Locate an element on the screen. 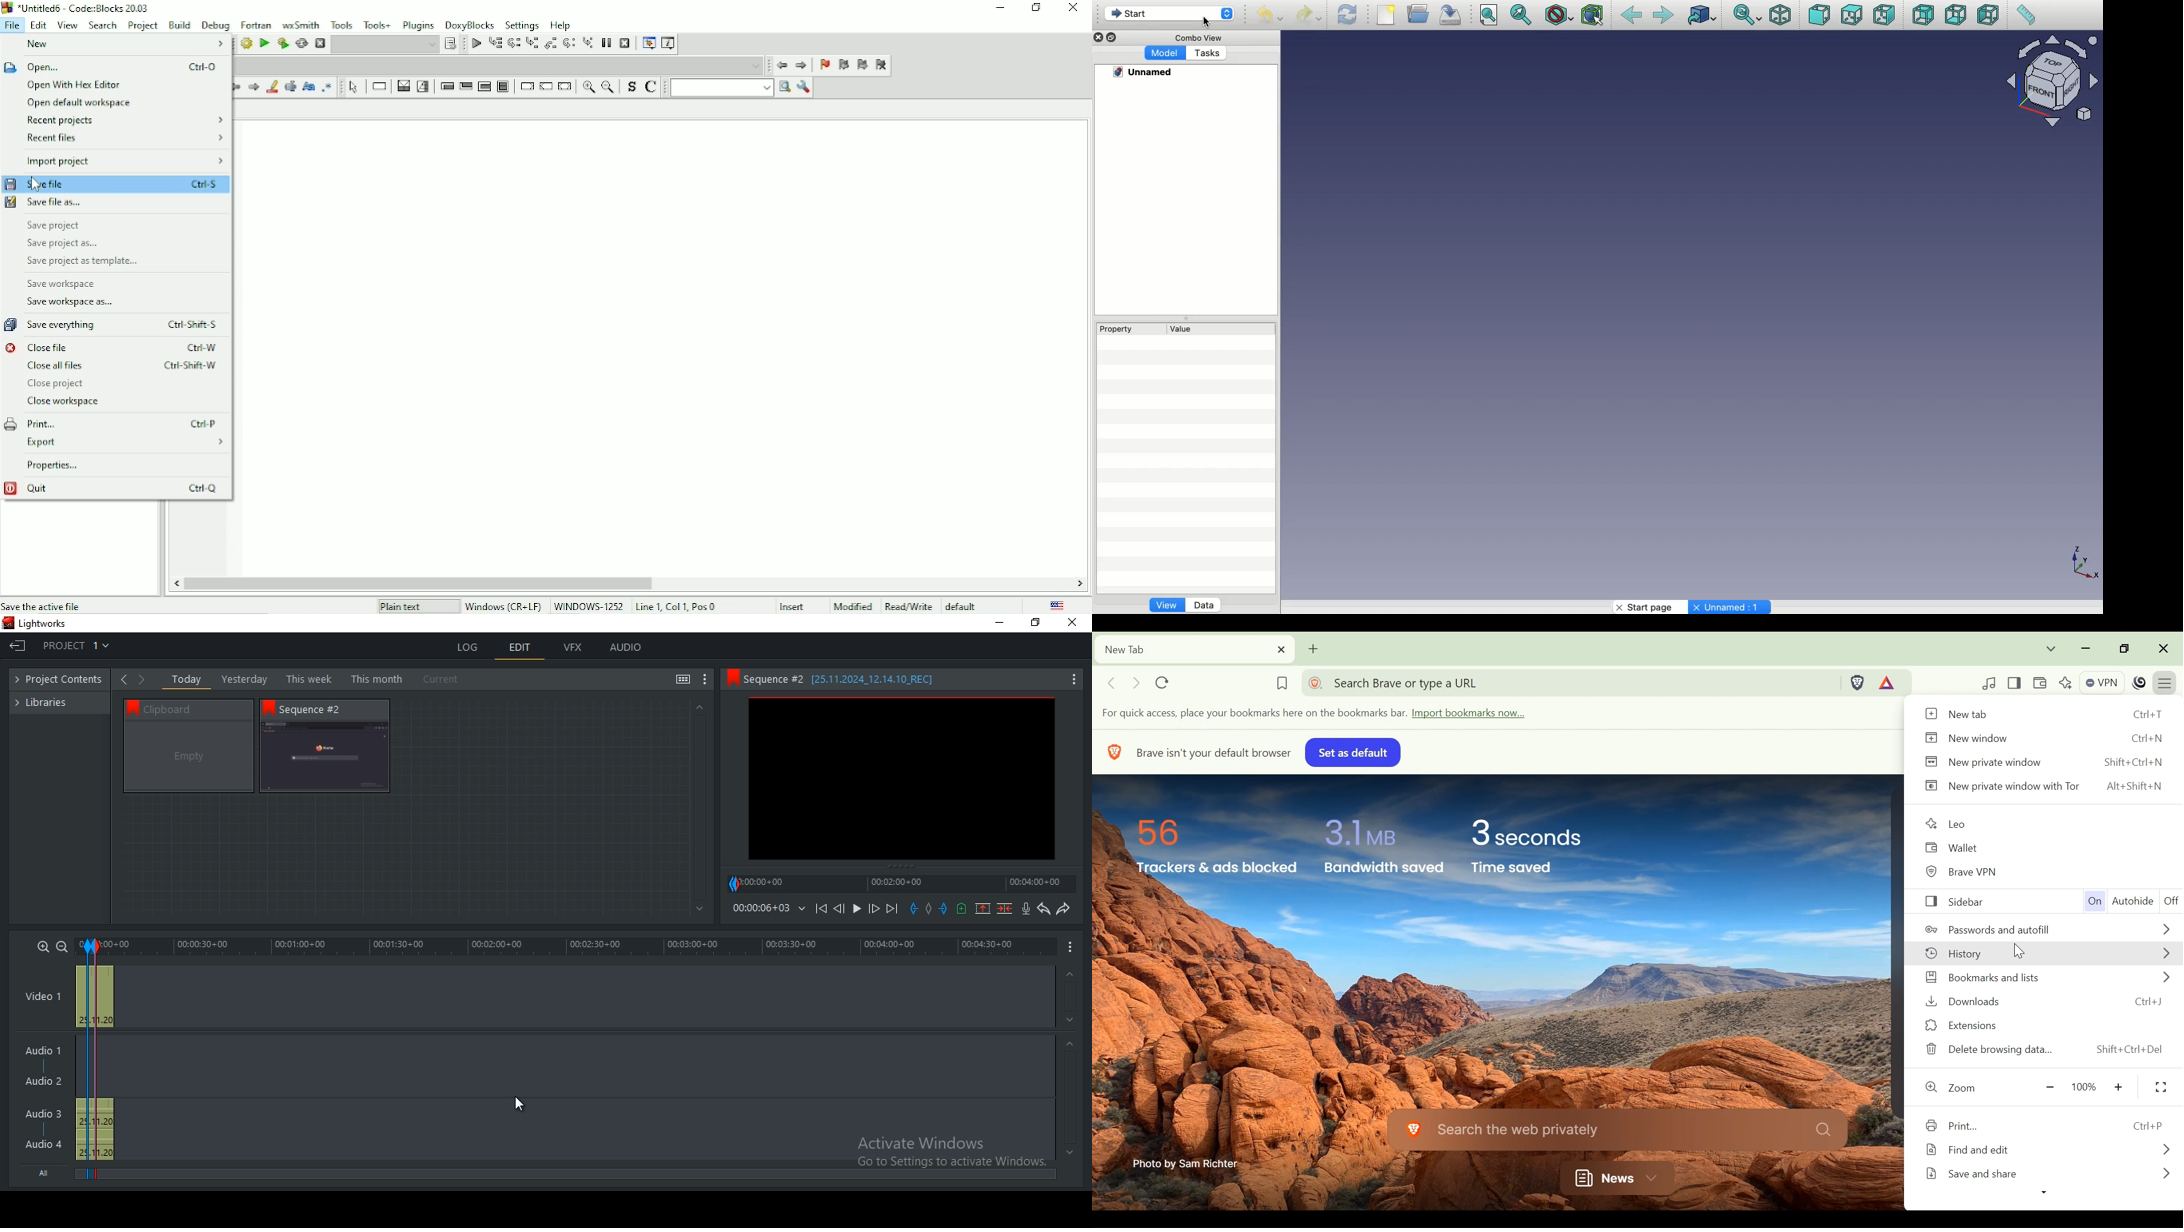 The width and height of the screenshot is (2184, 1232). Audio 1 is located at coordinates (40, 1052).